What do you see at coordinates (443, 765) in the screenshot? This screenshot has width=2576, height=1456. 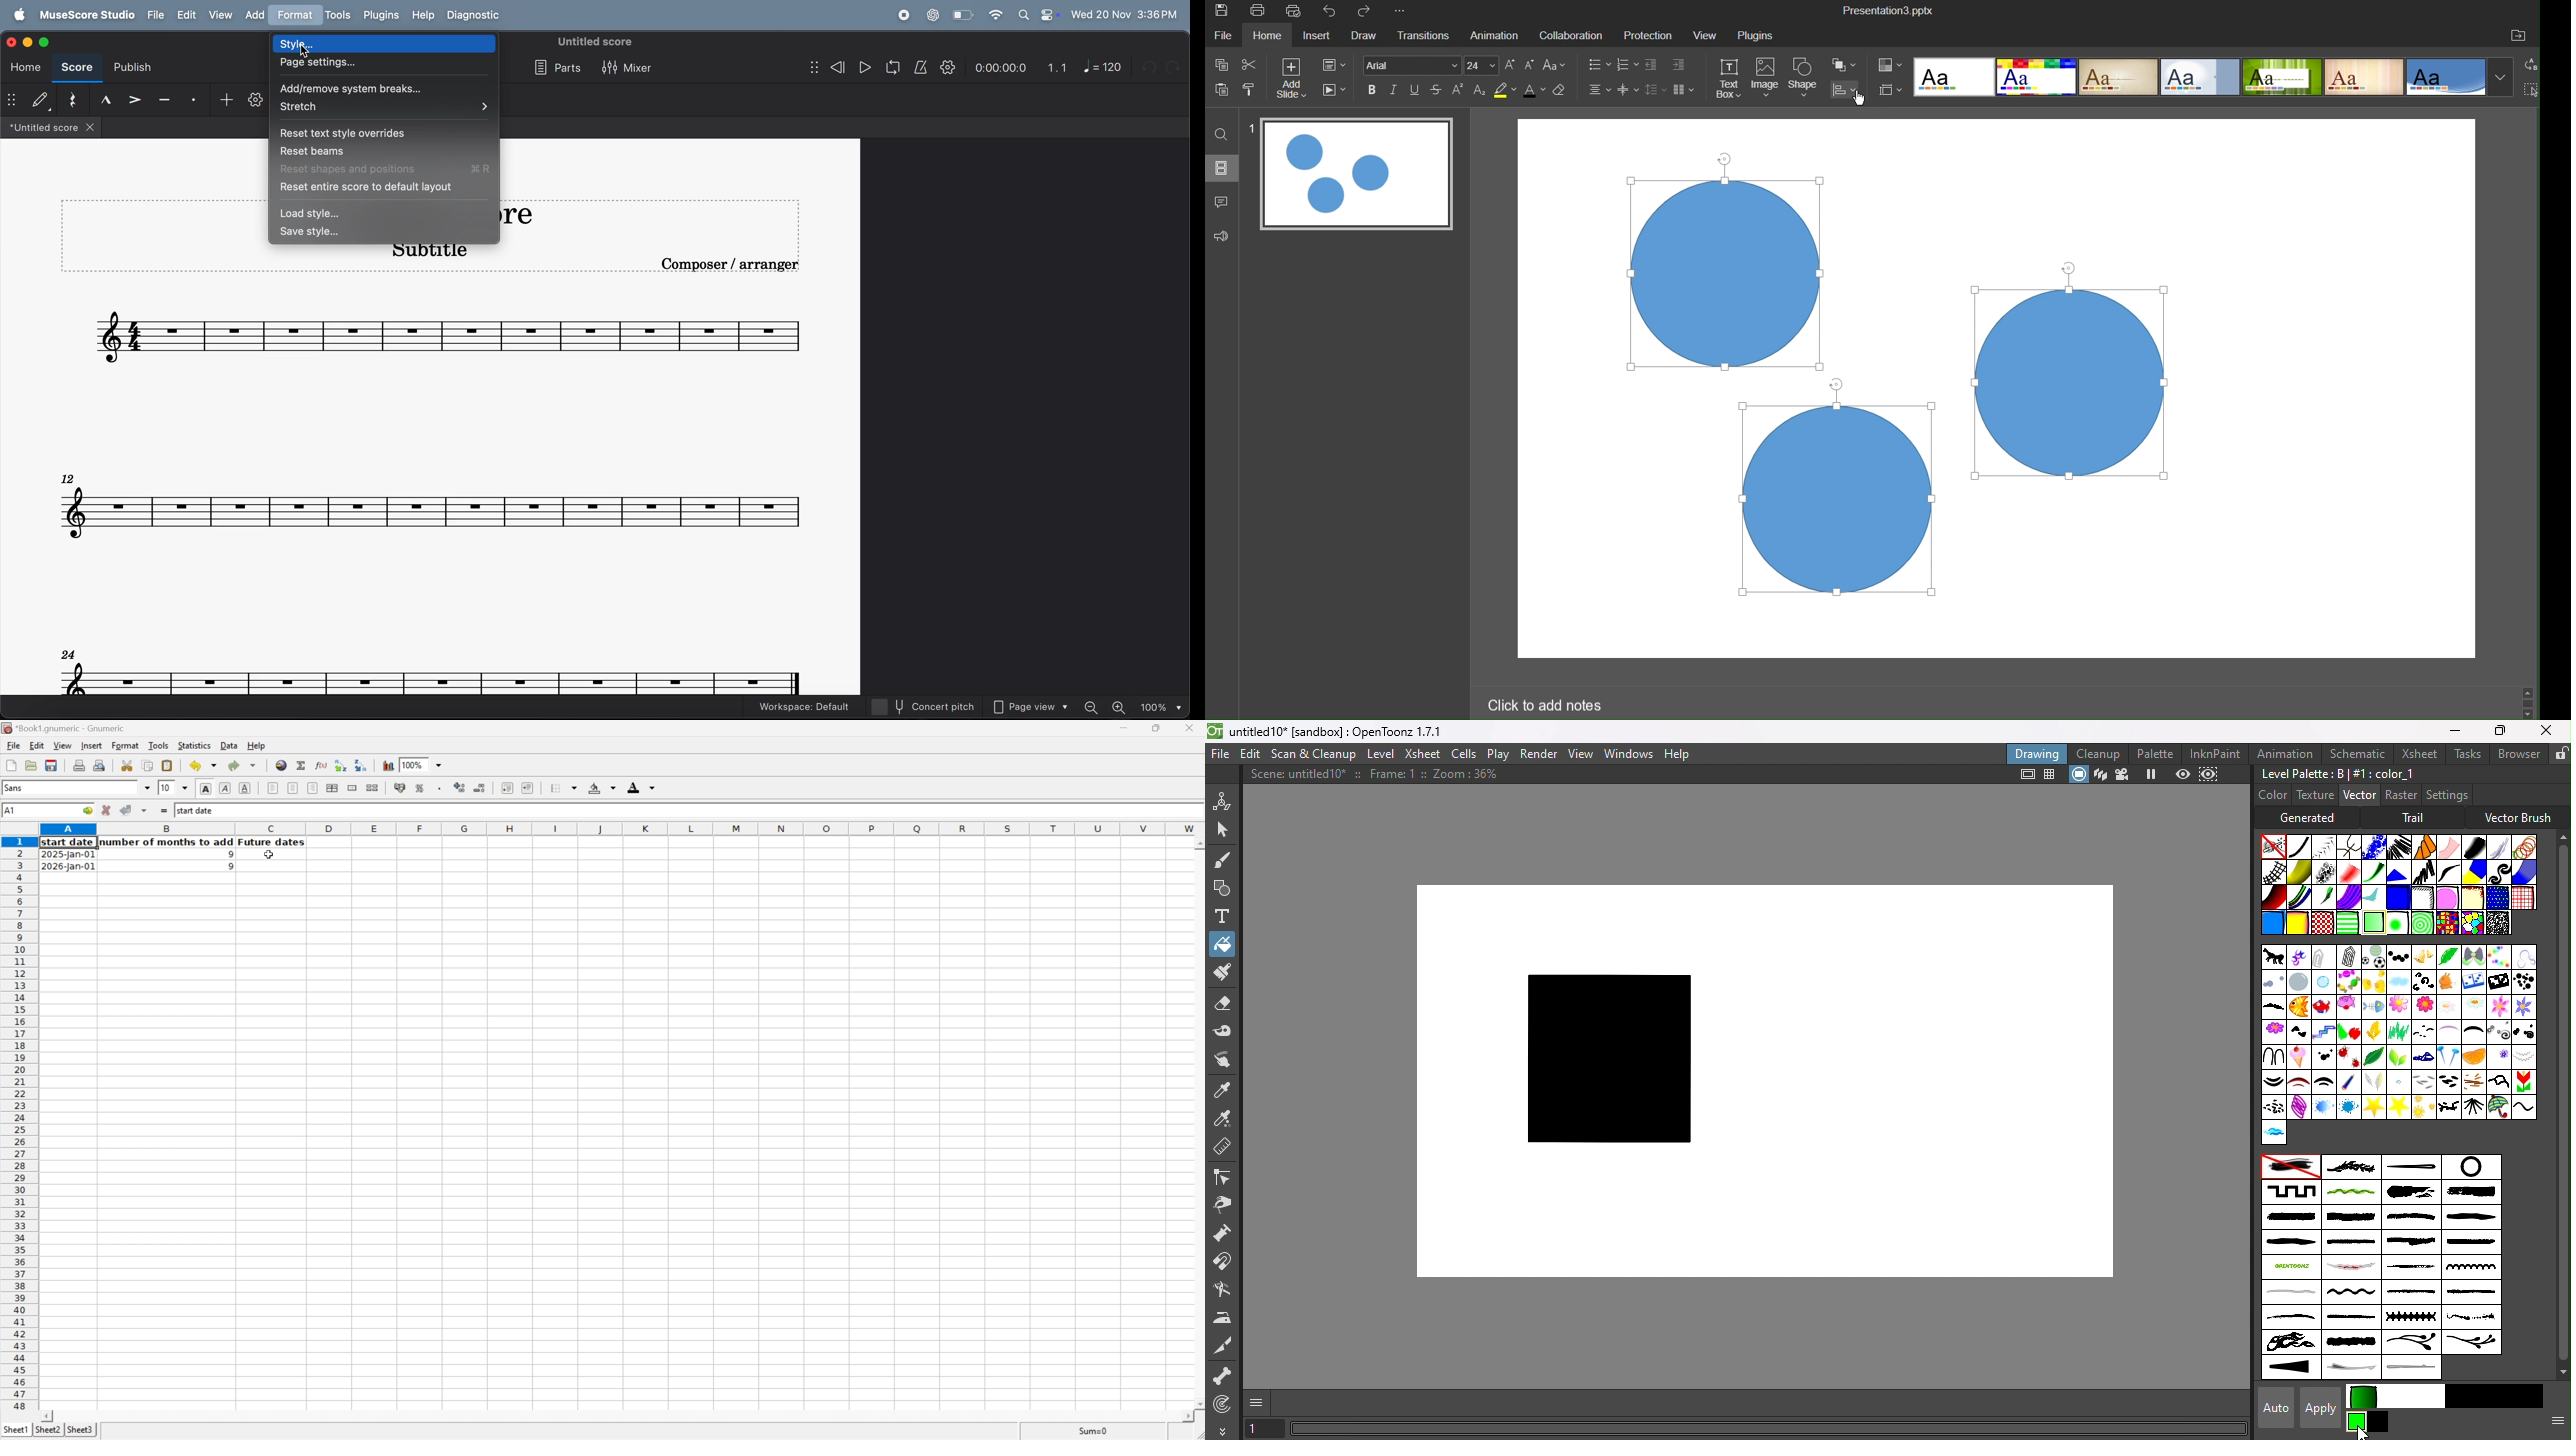 I see `Drop Down` at bounding box center [443, 765].